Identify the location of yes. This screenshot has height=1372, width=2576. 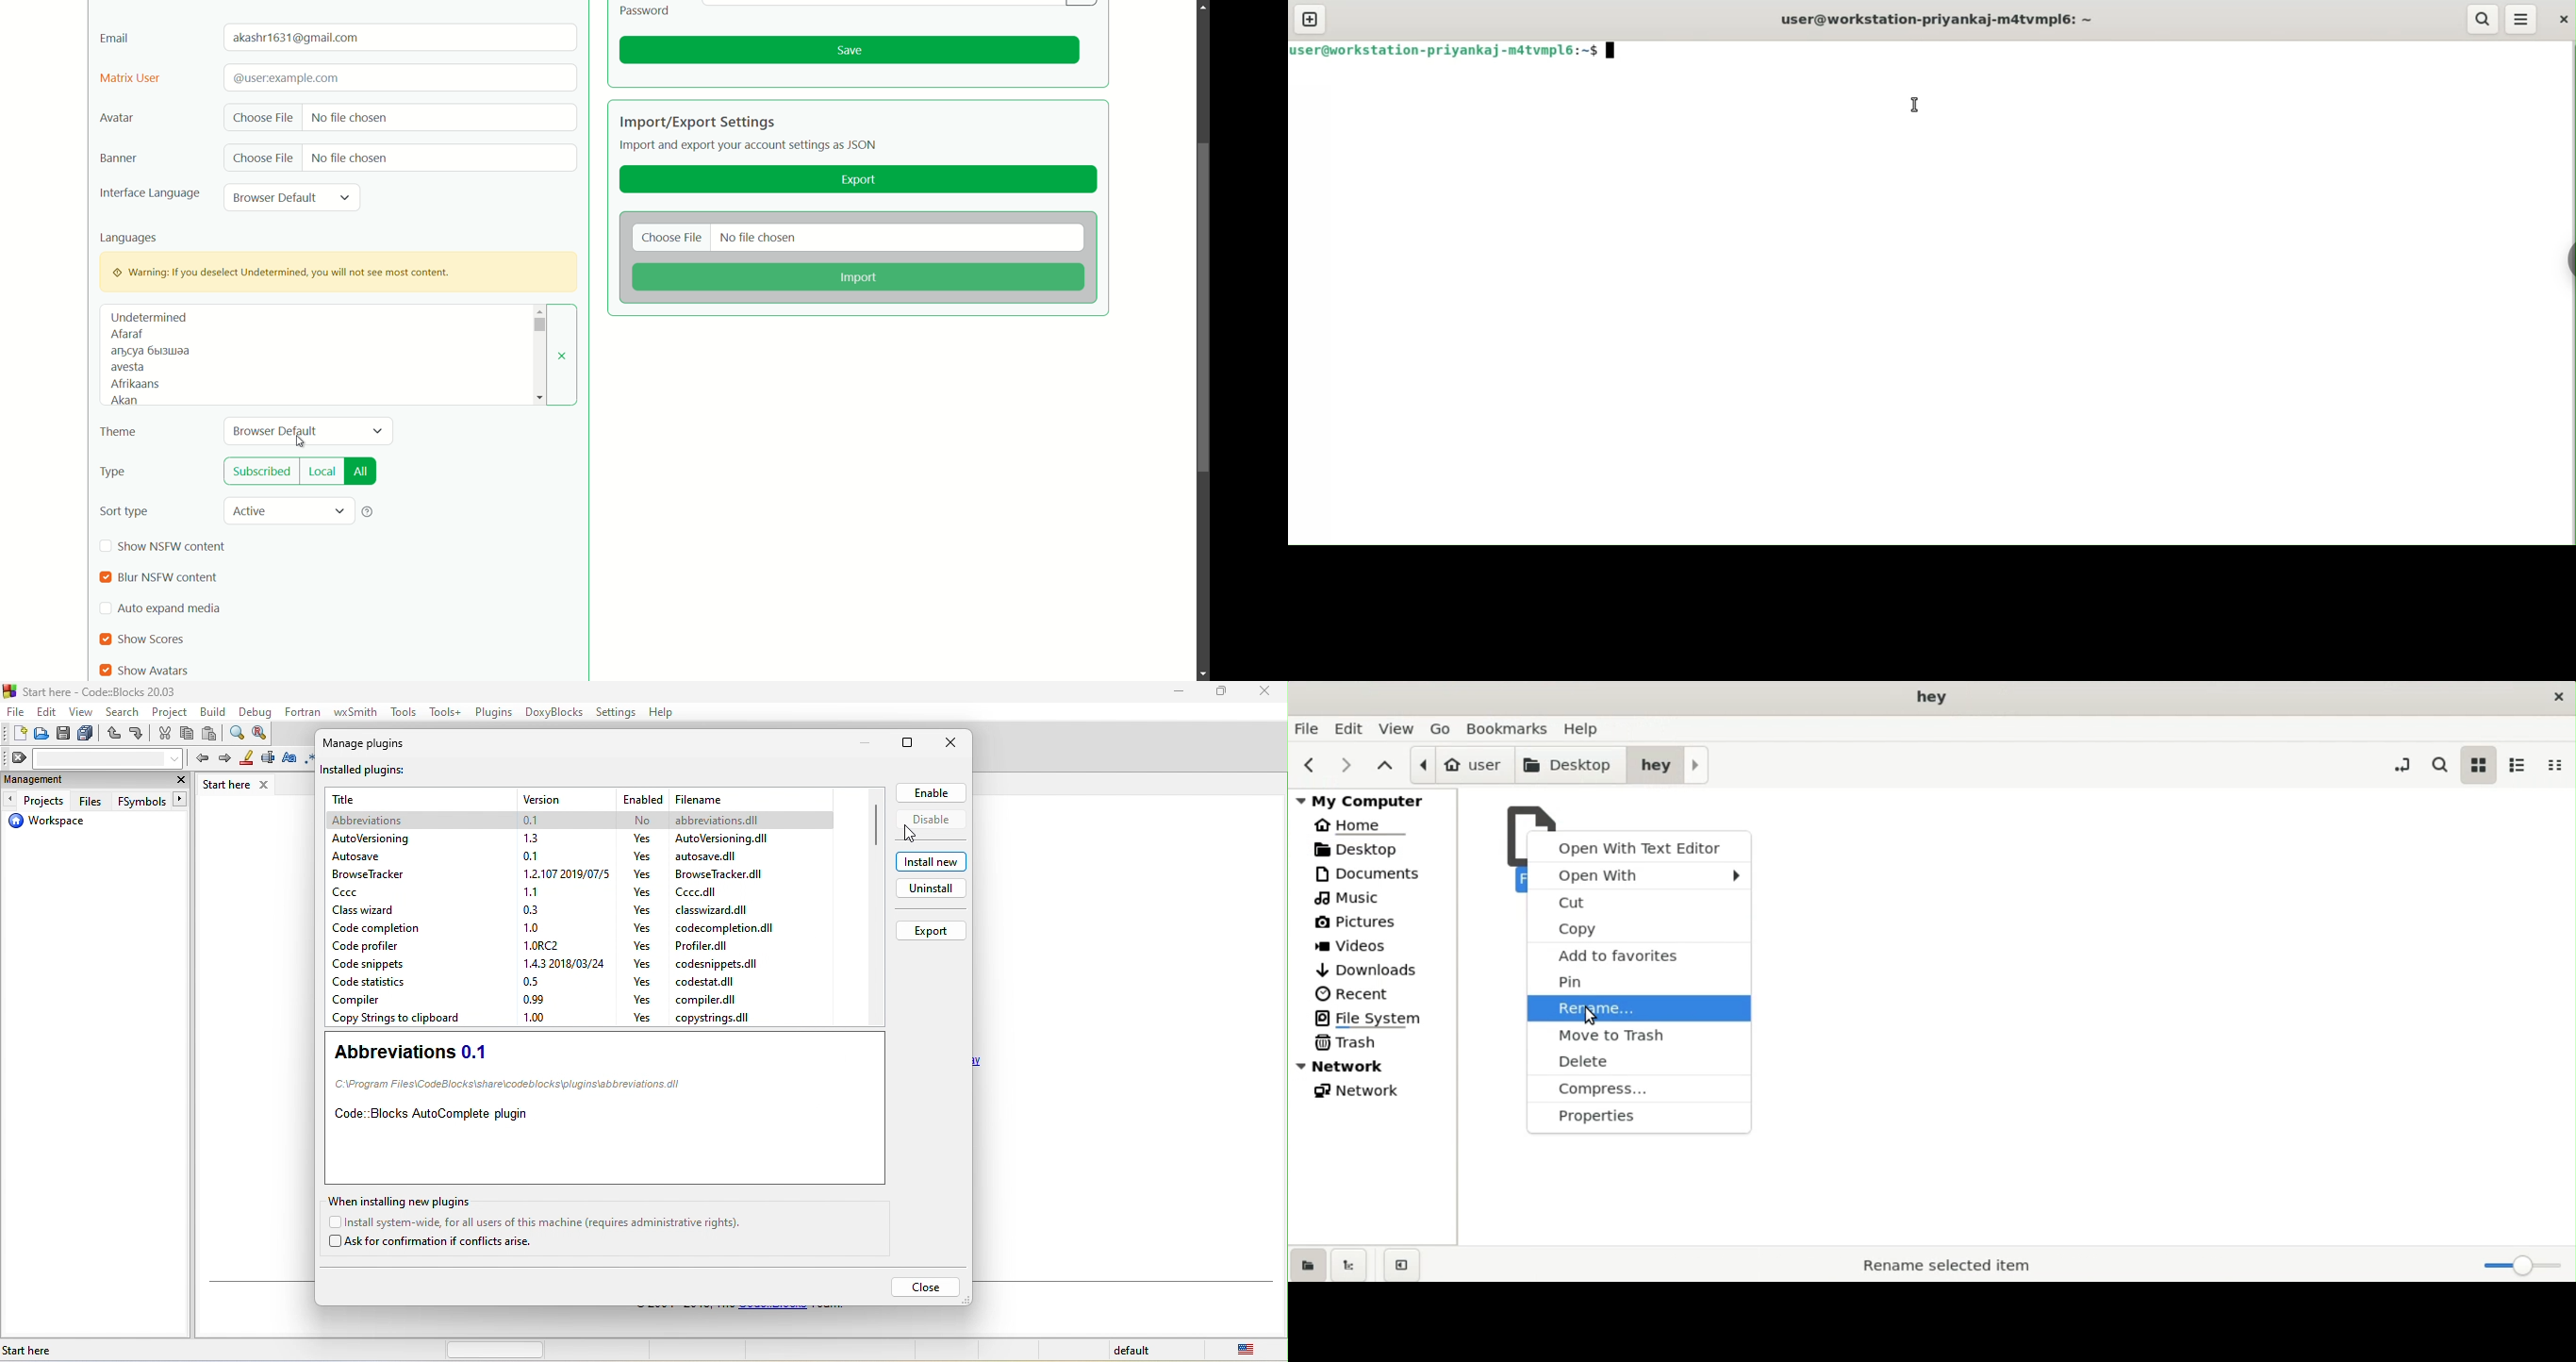
(641, 999).